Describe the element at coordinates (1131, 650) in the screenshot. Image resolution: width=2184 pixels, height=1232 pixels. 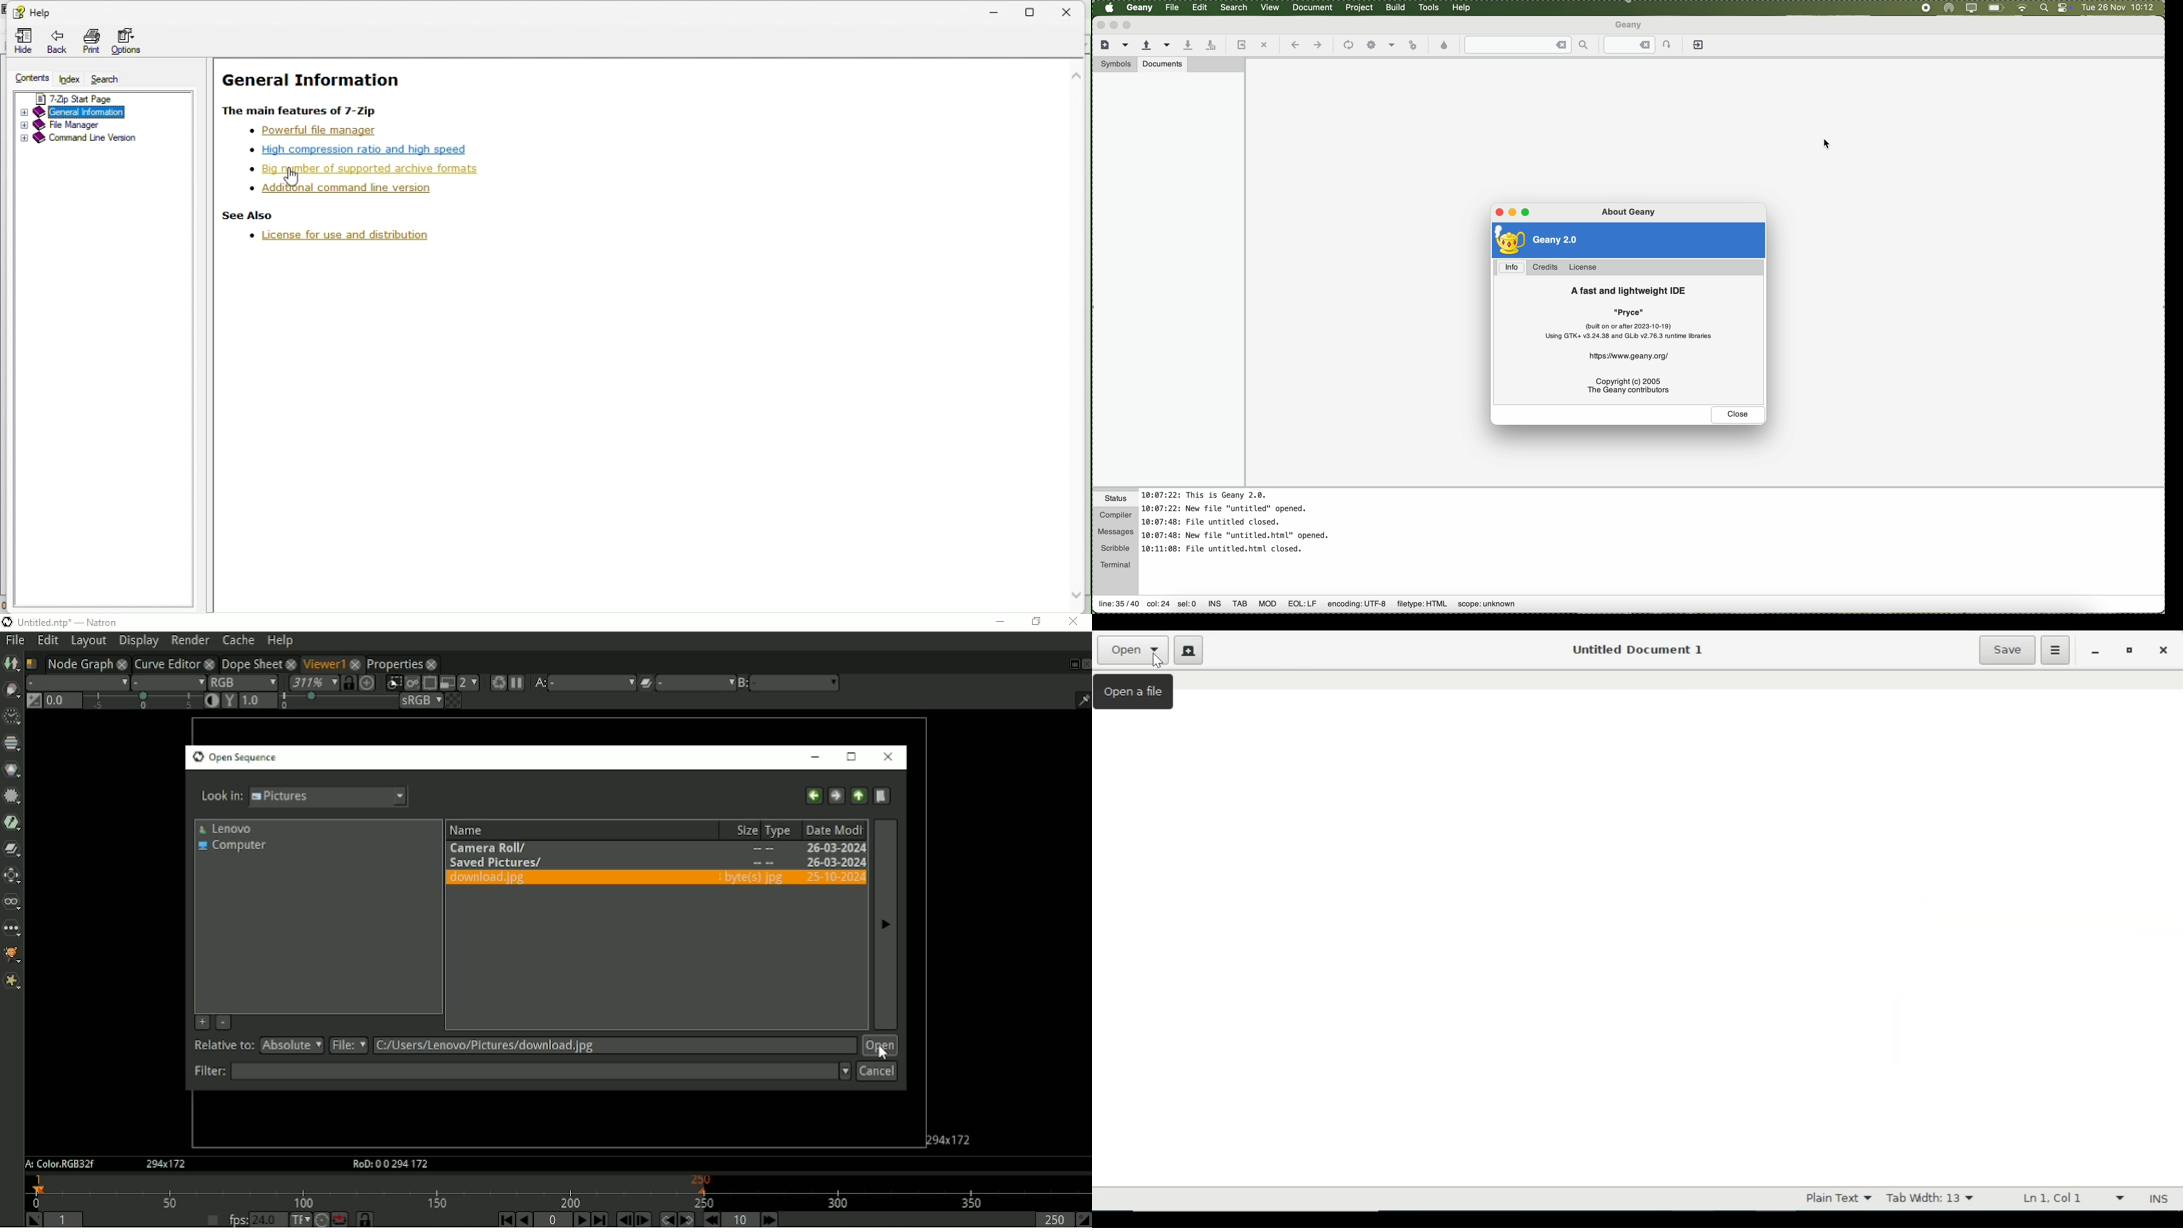
I see `Open` at that location.